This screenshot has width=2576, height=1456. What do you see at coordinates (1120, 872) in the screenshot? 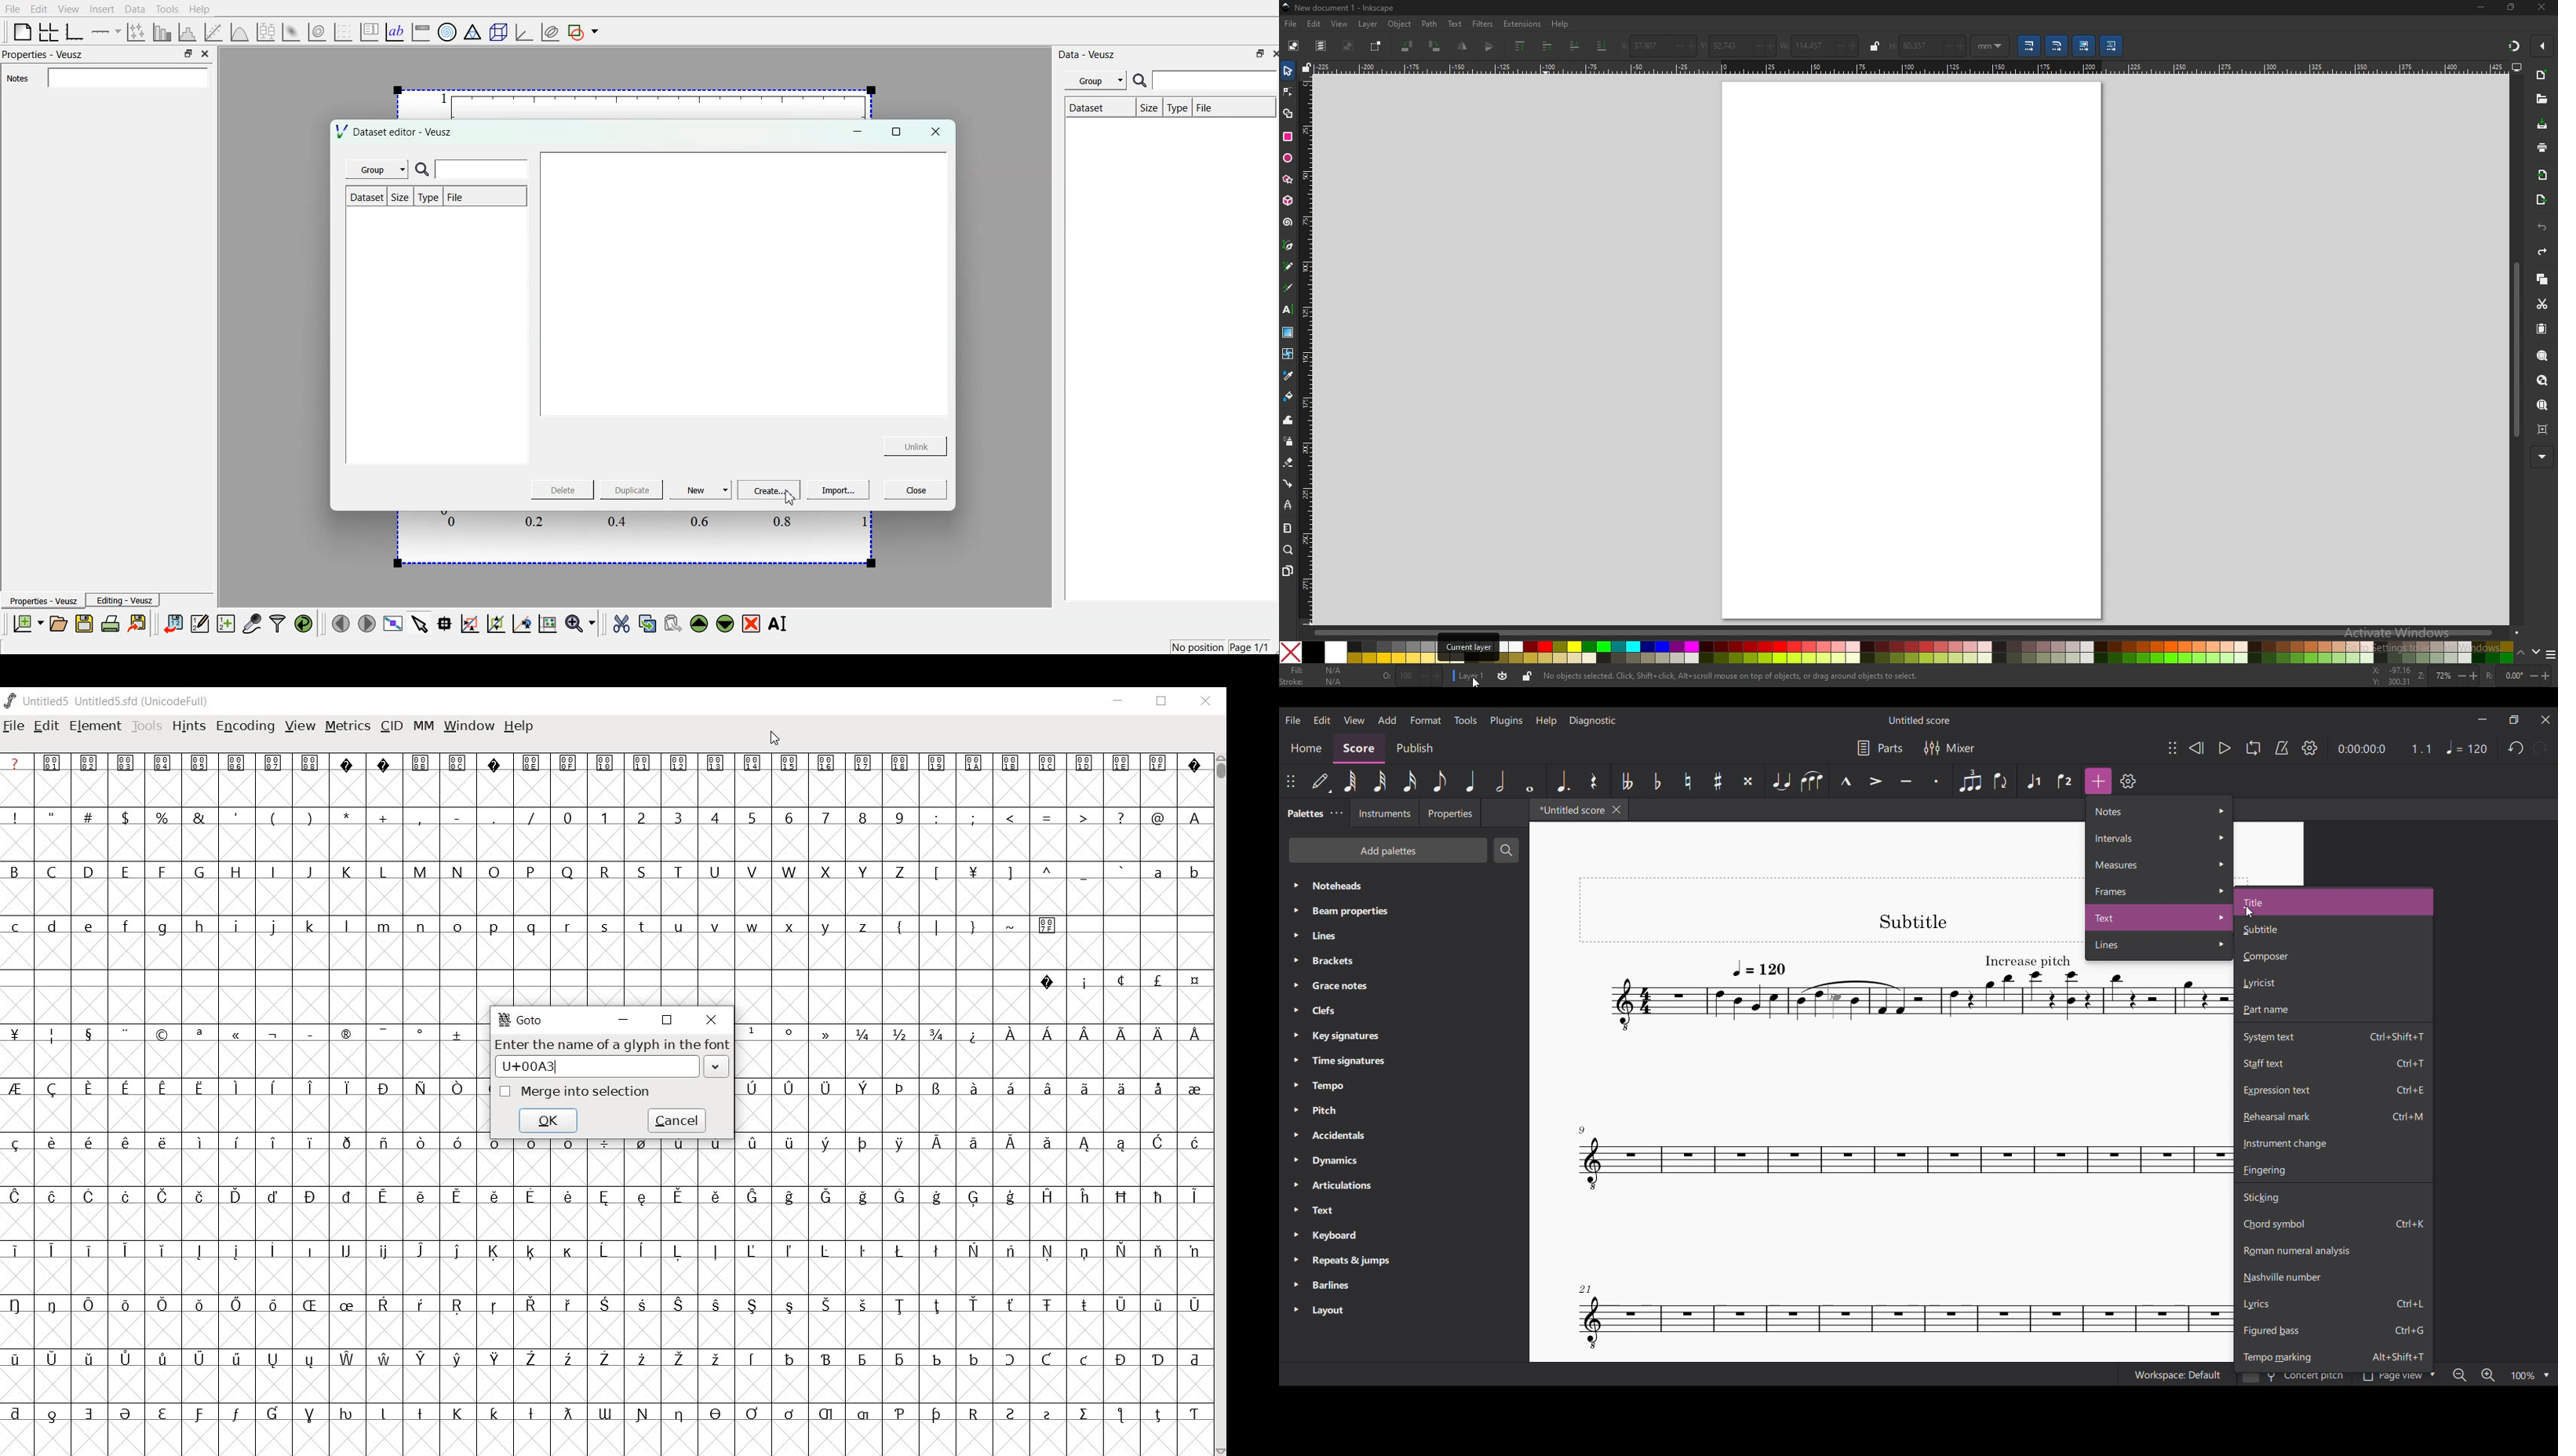
I see ``` at bounding box center [1120, 872].